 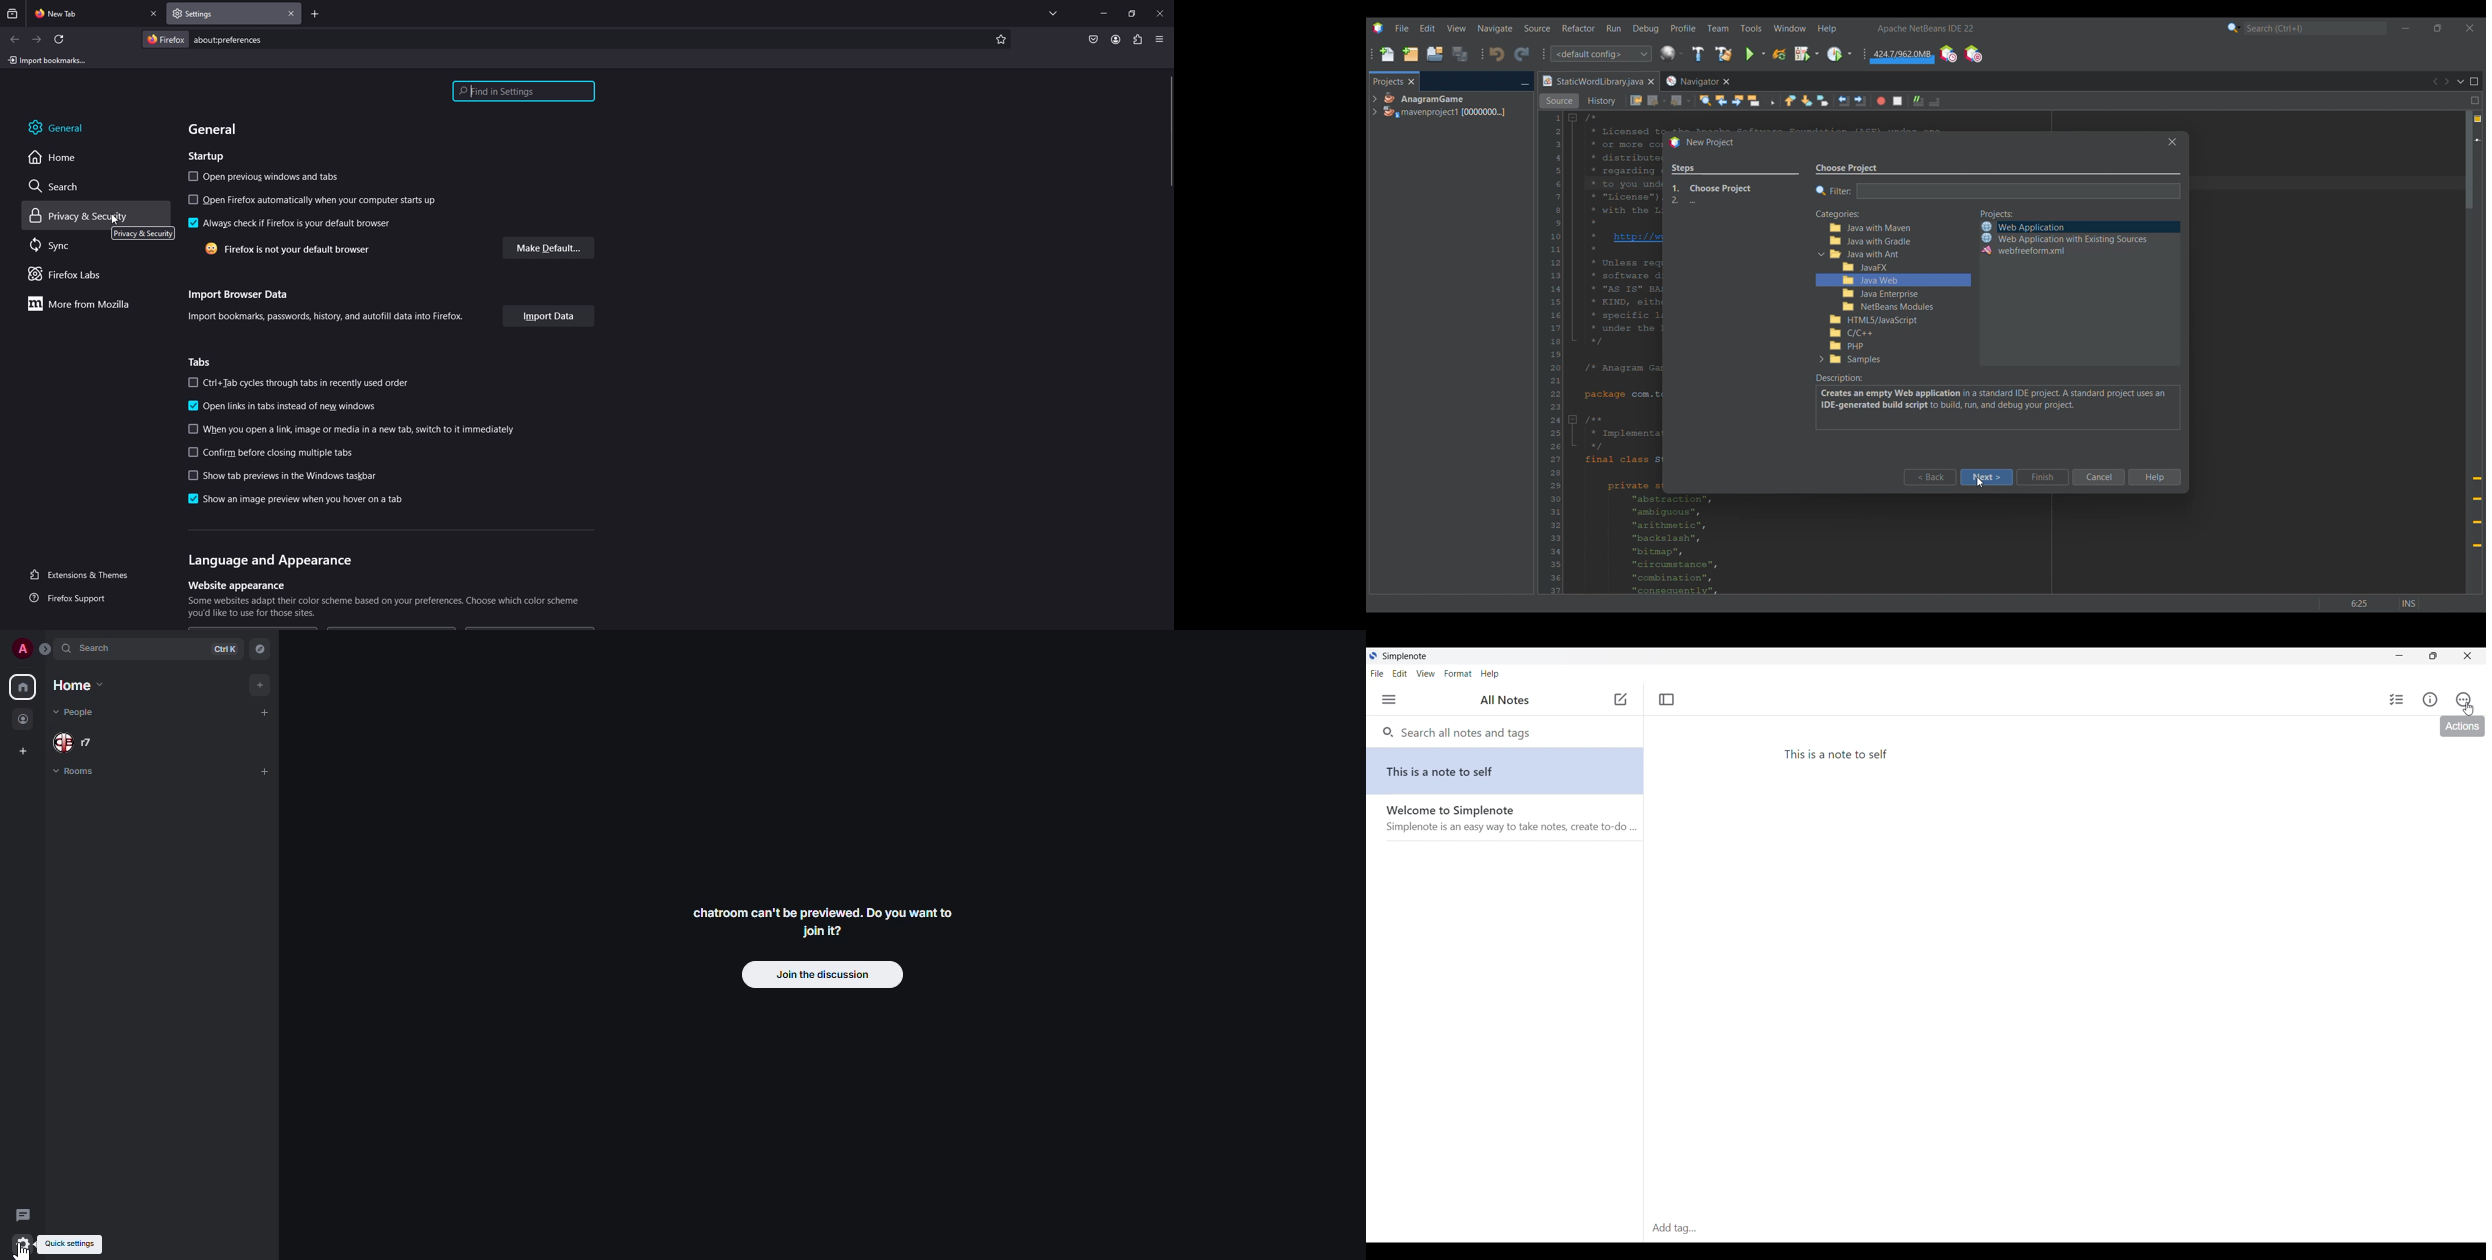 What do you see at coordinates (1464, 732) in the screenshot?
I see `Search all notes and tags` at bounding box center [1464, 732].